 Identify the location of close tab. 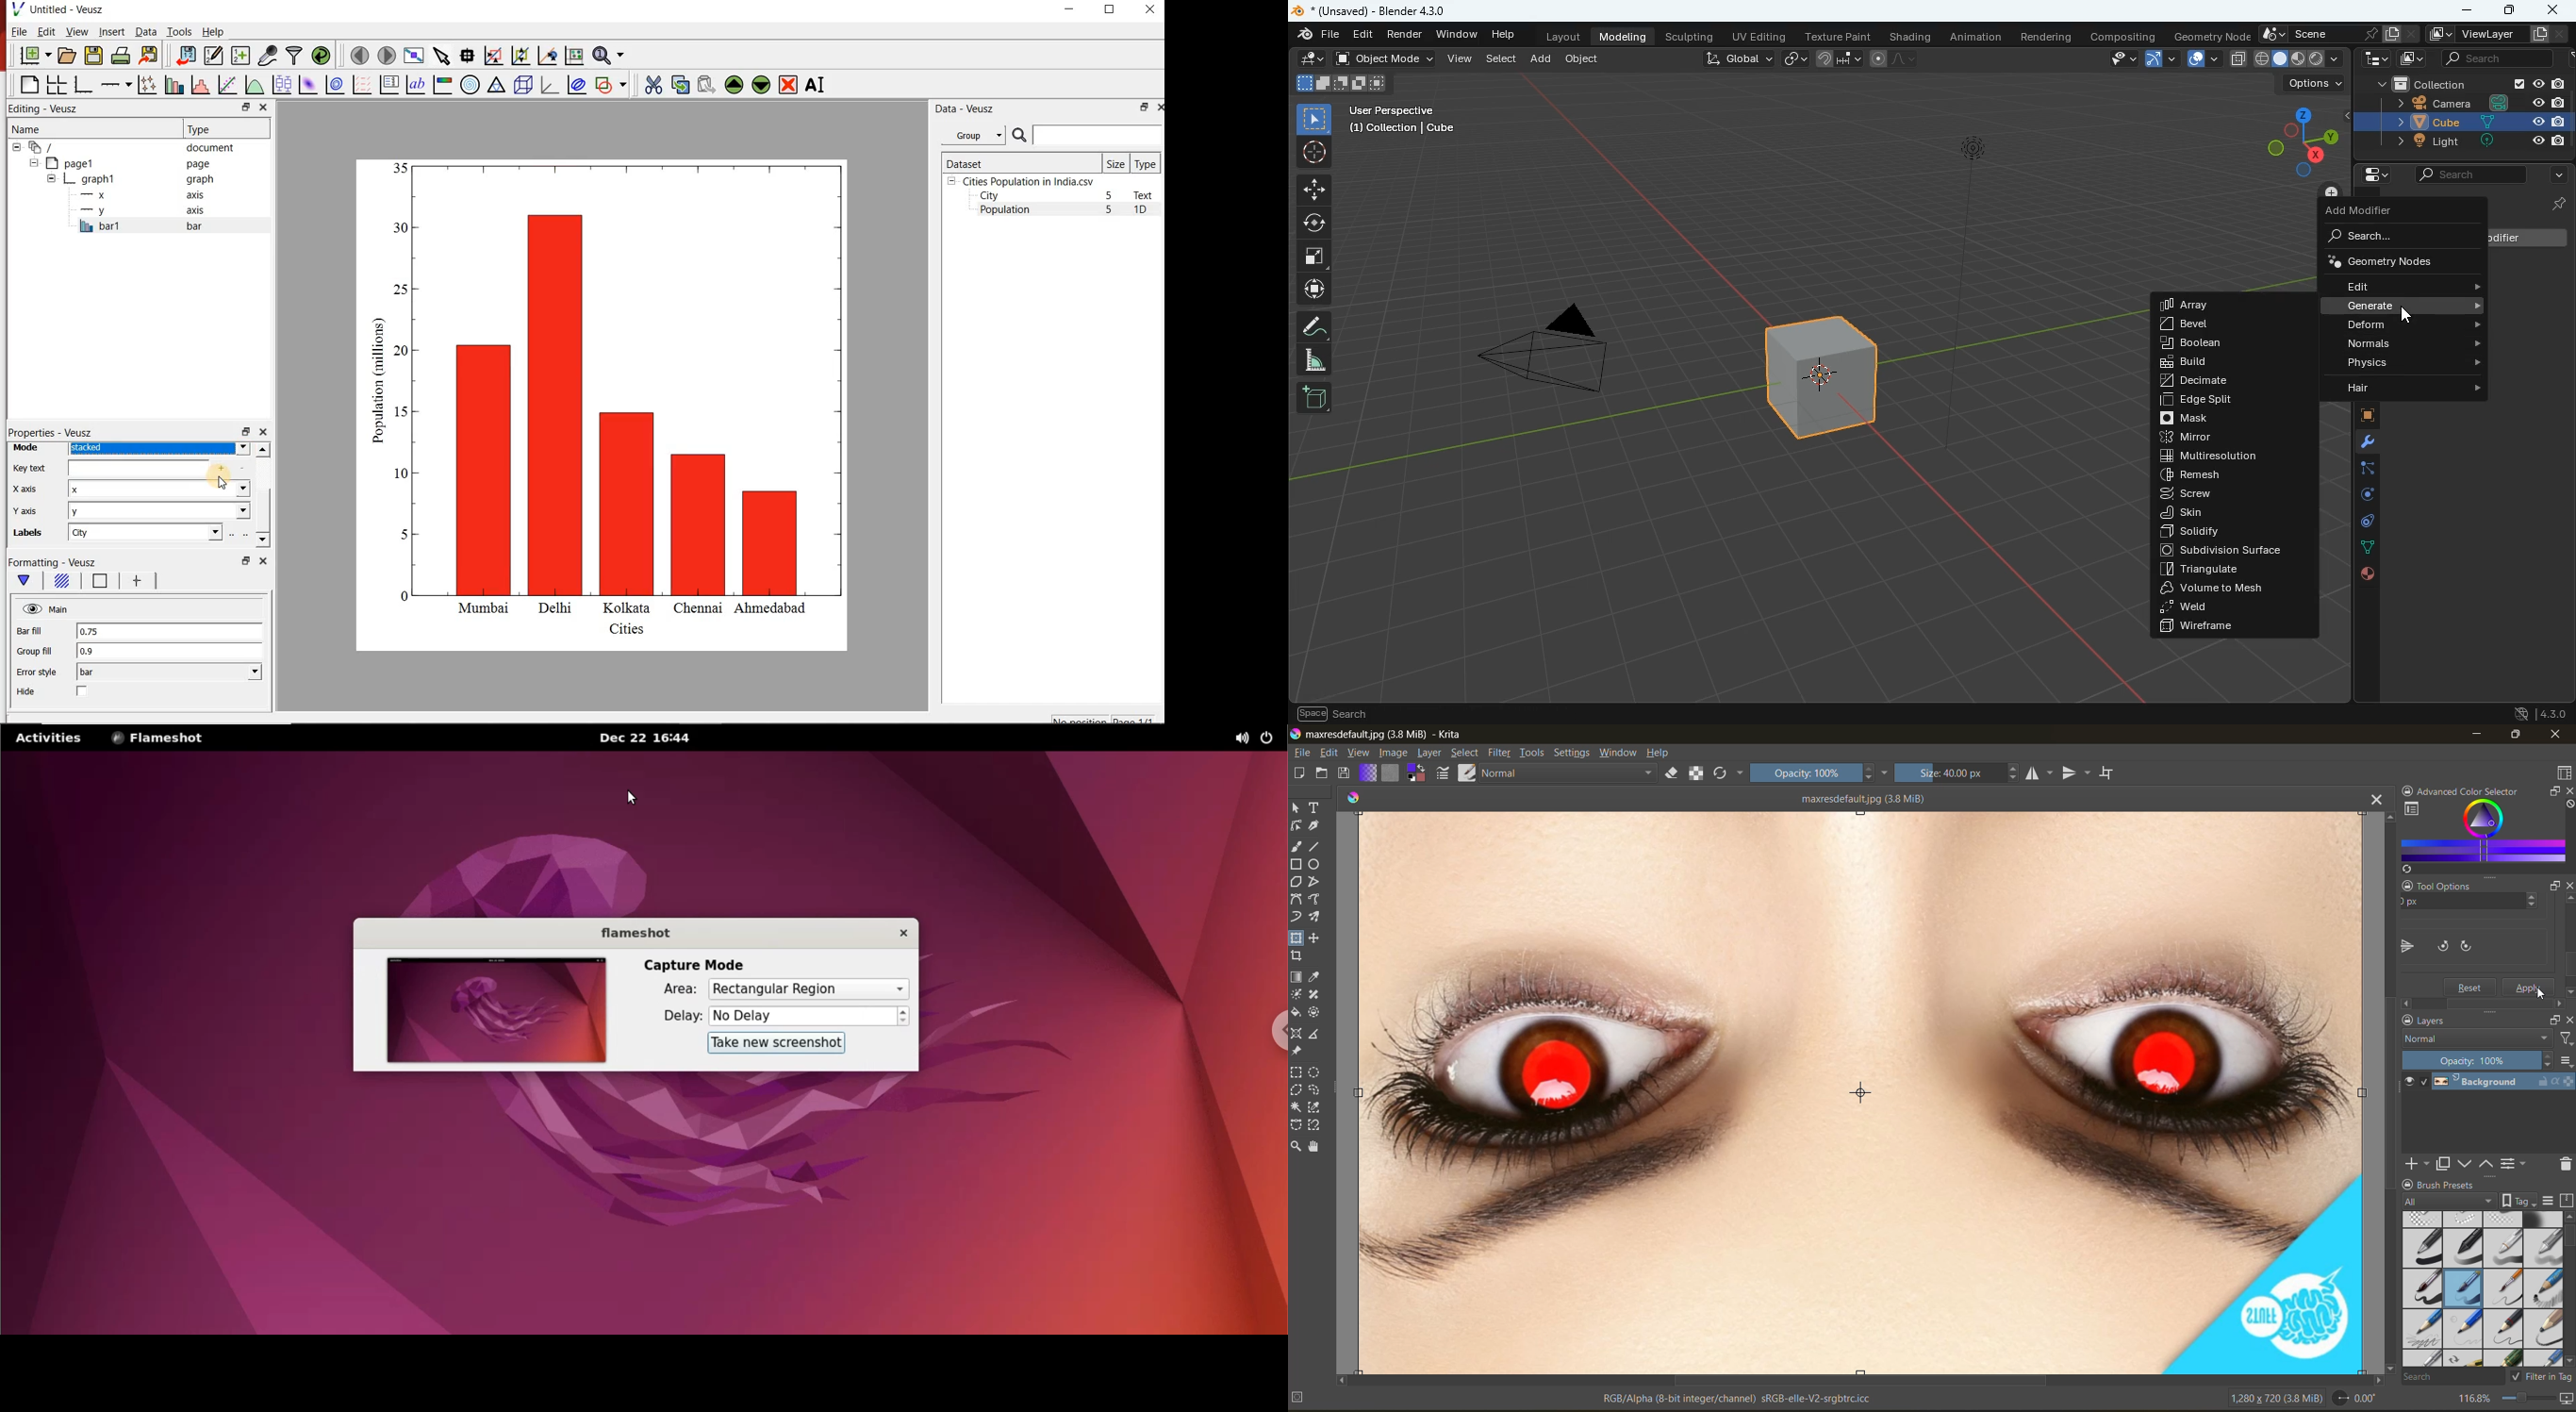
(2368, 803).